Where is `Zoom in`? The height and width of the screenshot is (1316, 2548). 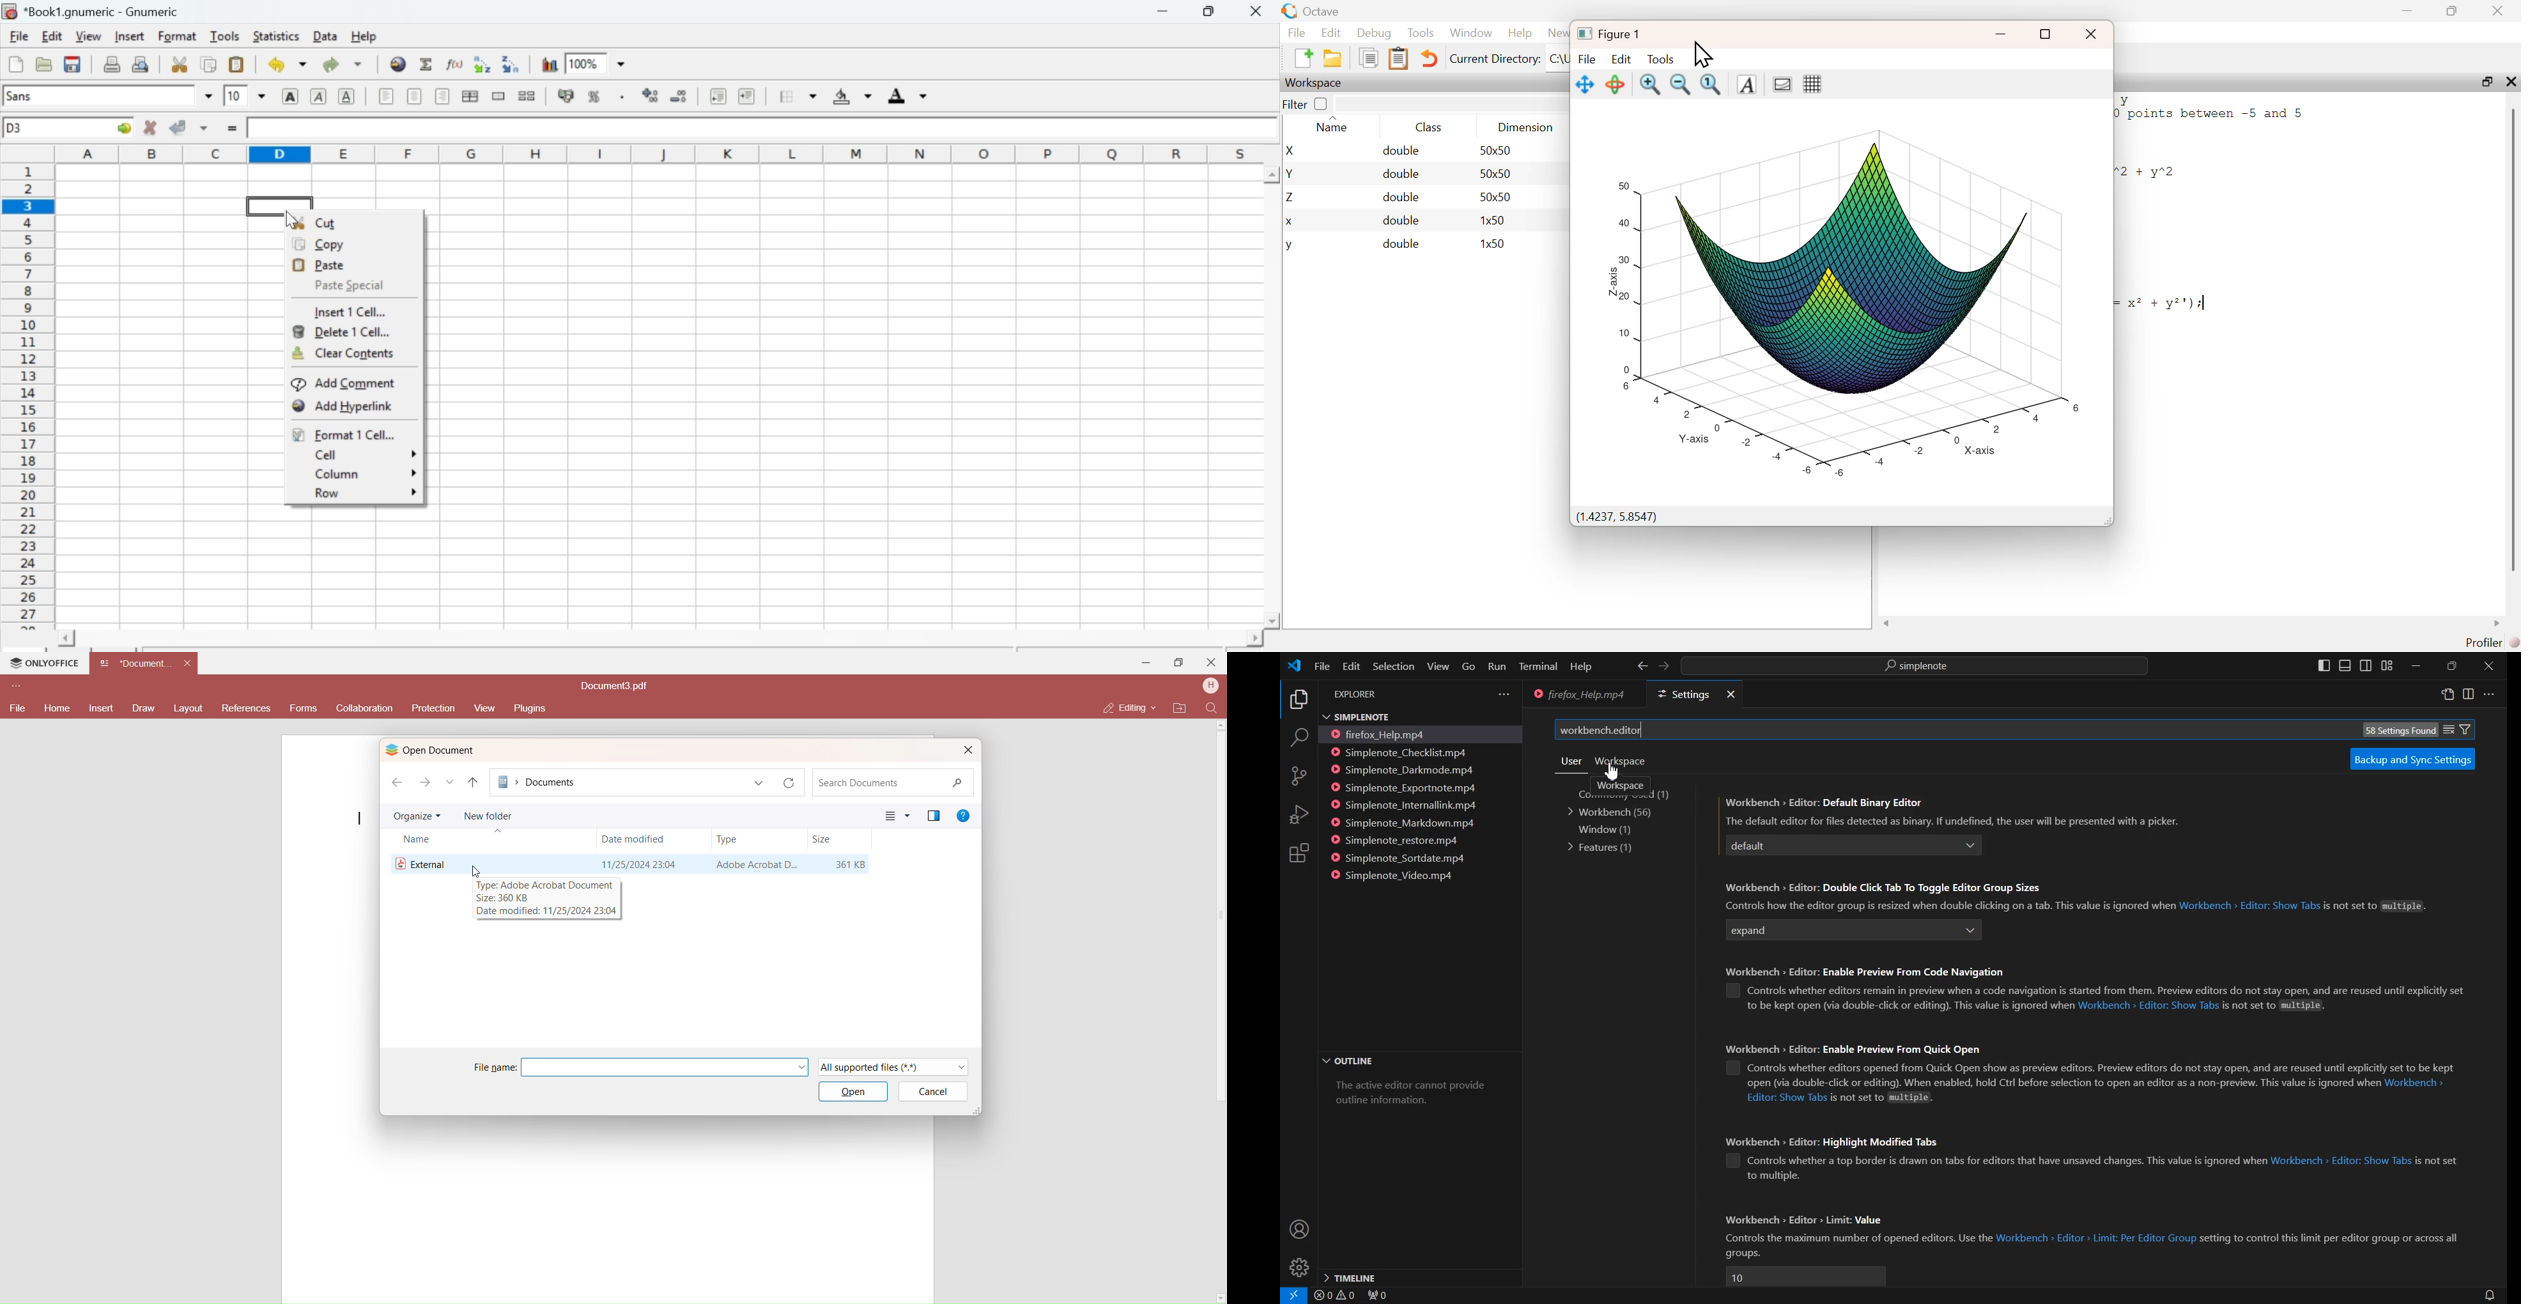 Zoom in is located at coordinates (1649, 85).